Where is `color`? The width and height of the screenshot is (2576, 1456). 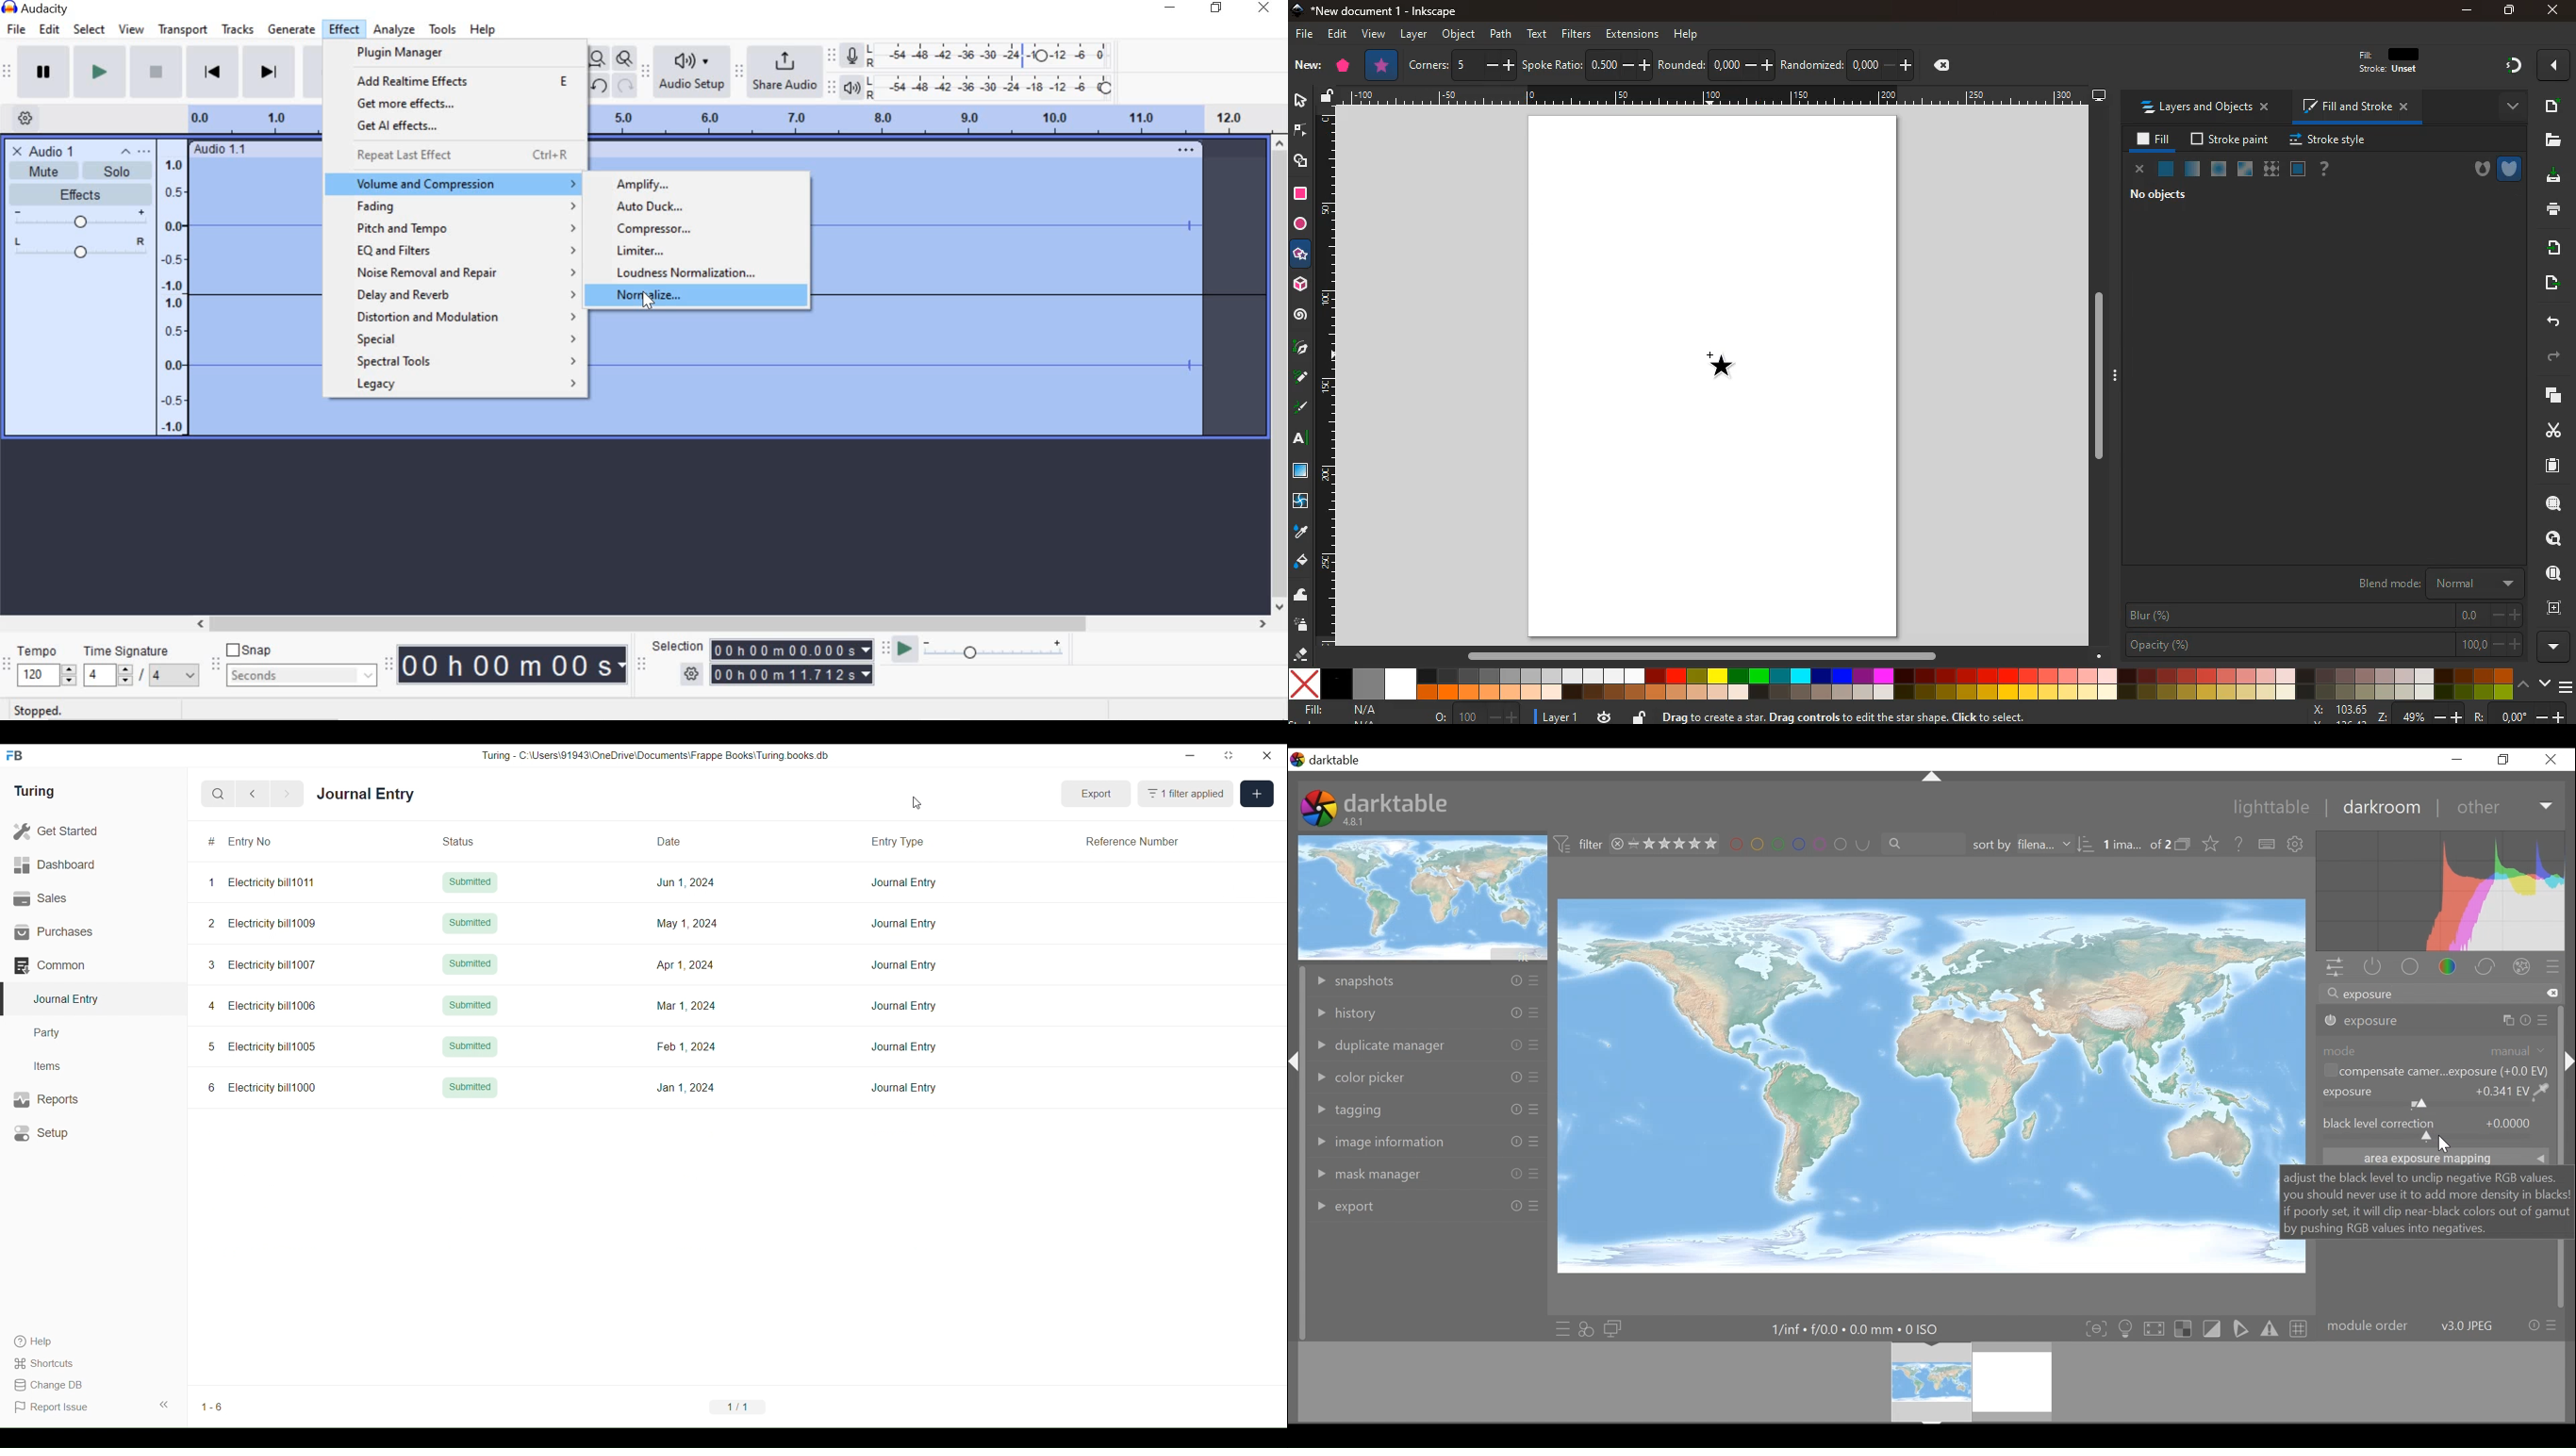
color is located at coordinates (1901, 684).